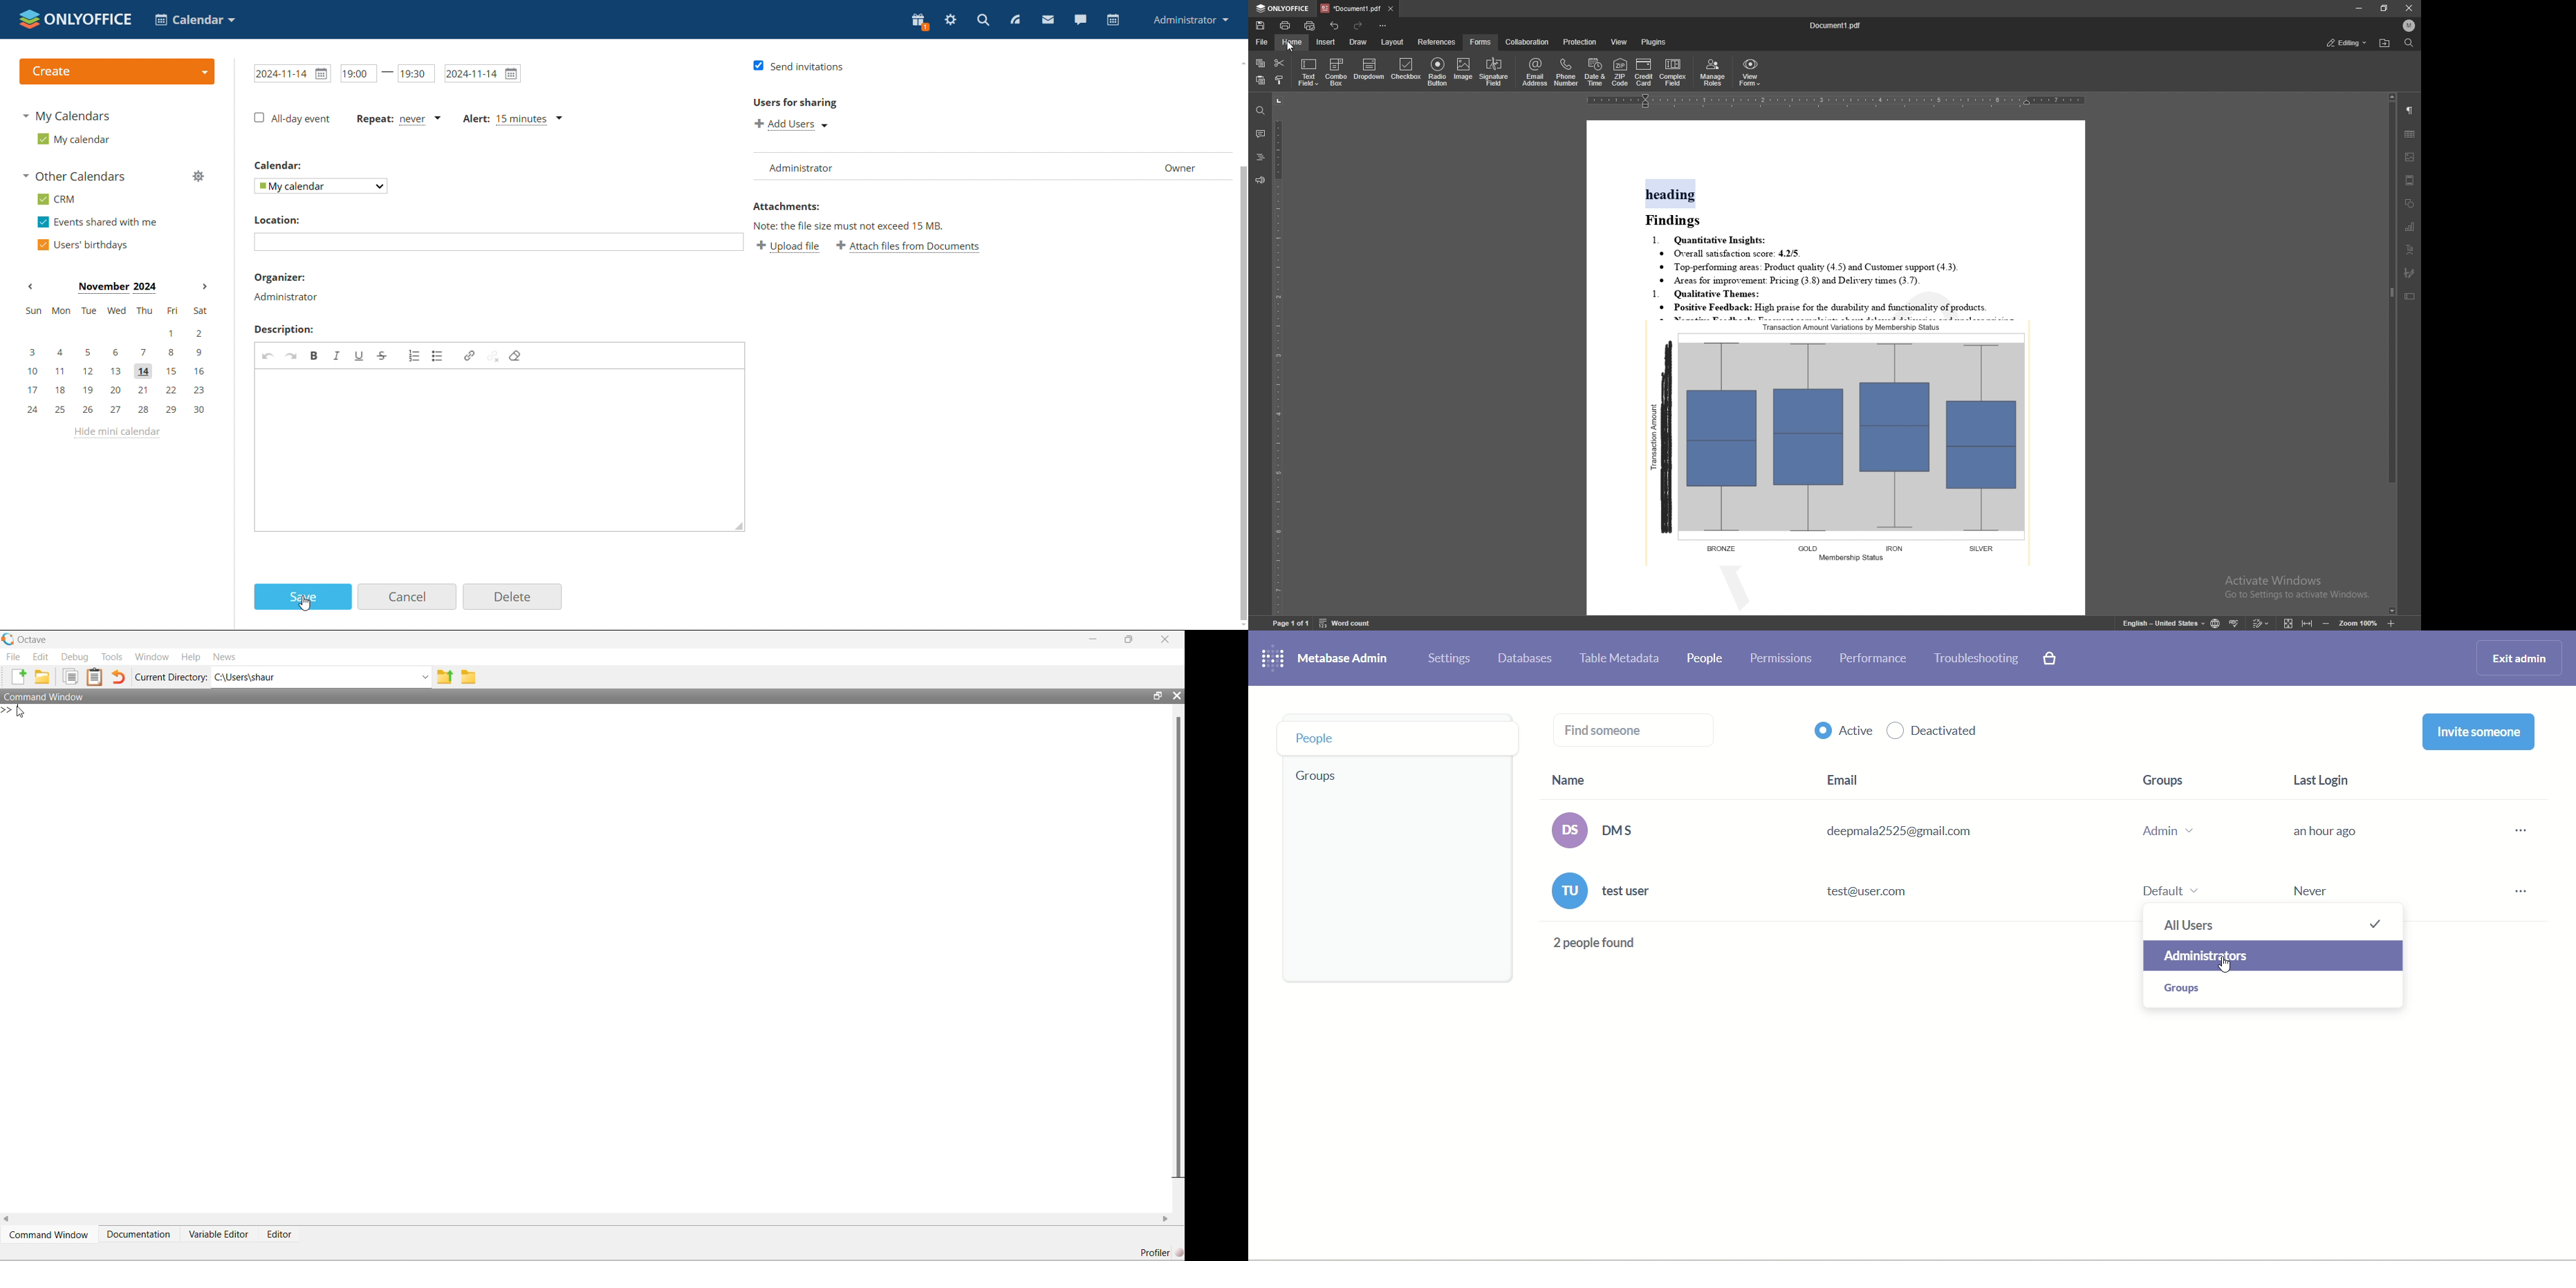 The image size is (2576, 1288). What do you see at coordinates (384, 74) in the screenshot?
I see `time` at bounding box center [384, 74].